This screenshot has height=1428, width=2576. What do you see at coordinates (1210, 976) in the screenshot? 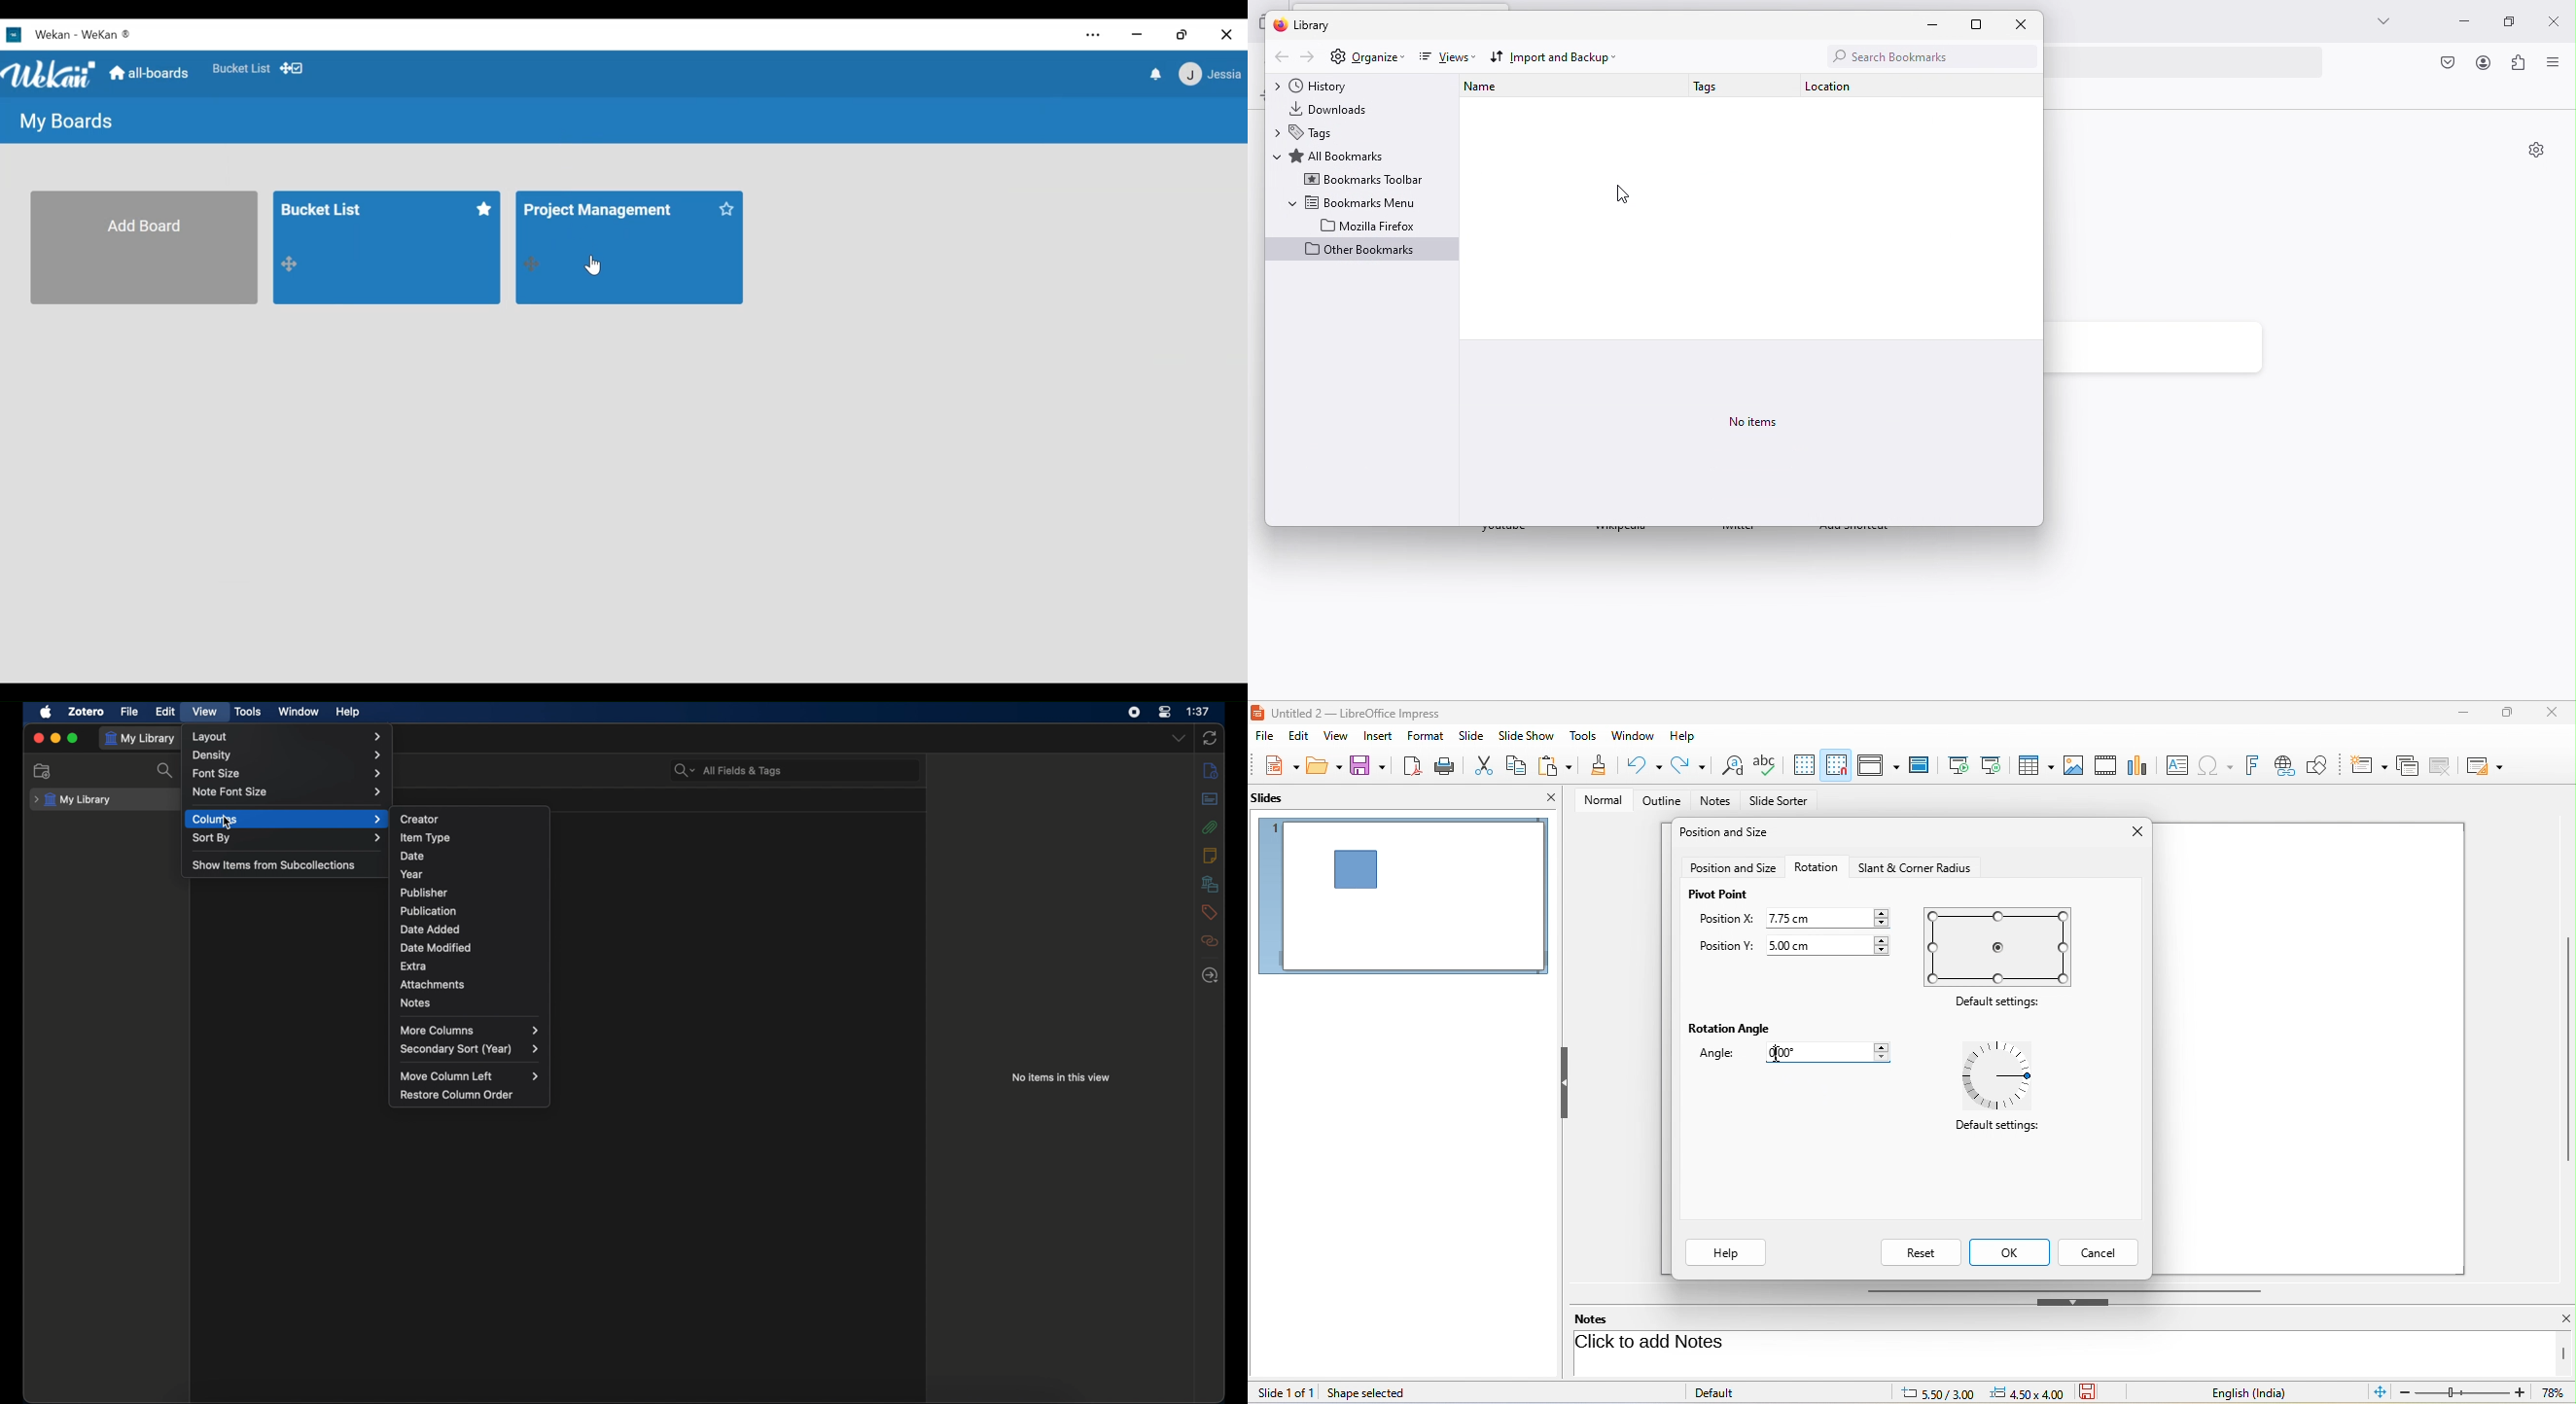
I see `locate` at bounding box center [1210, 976].